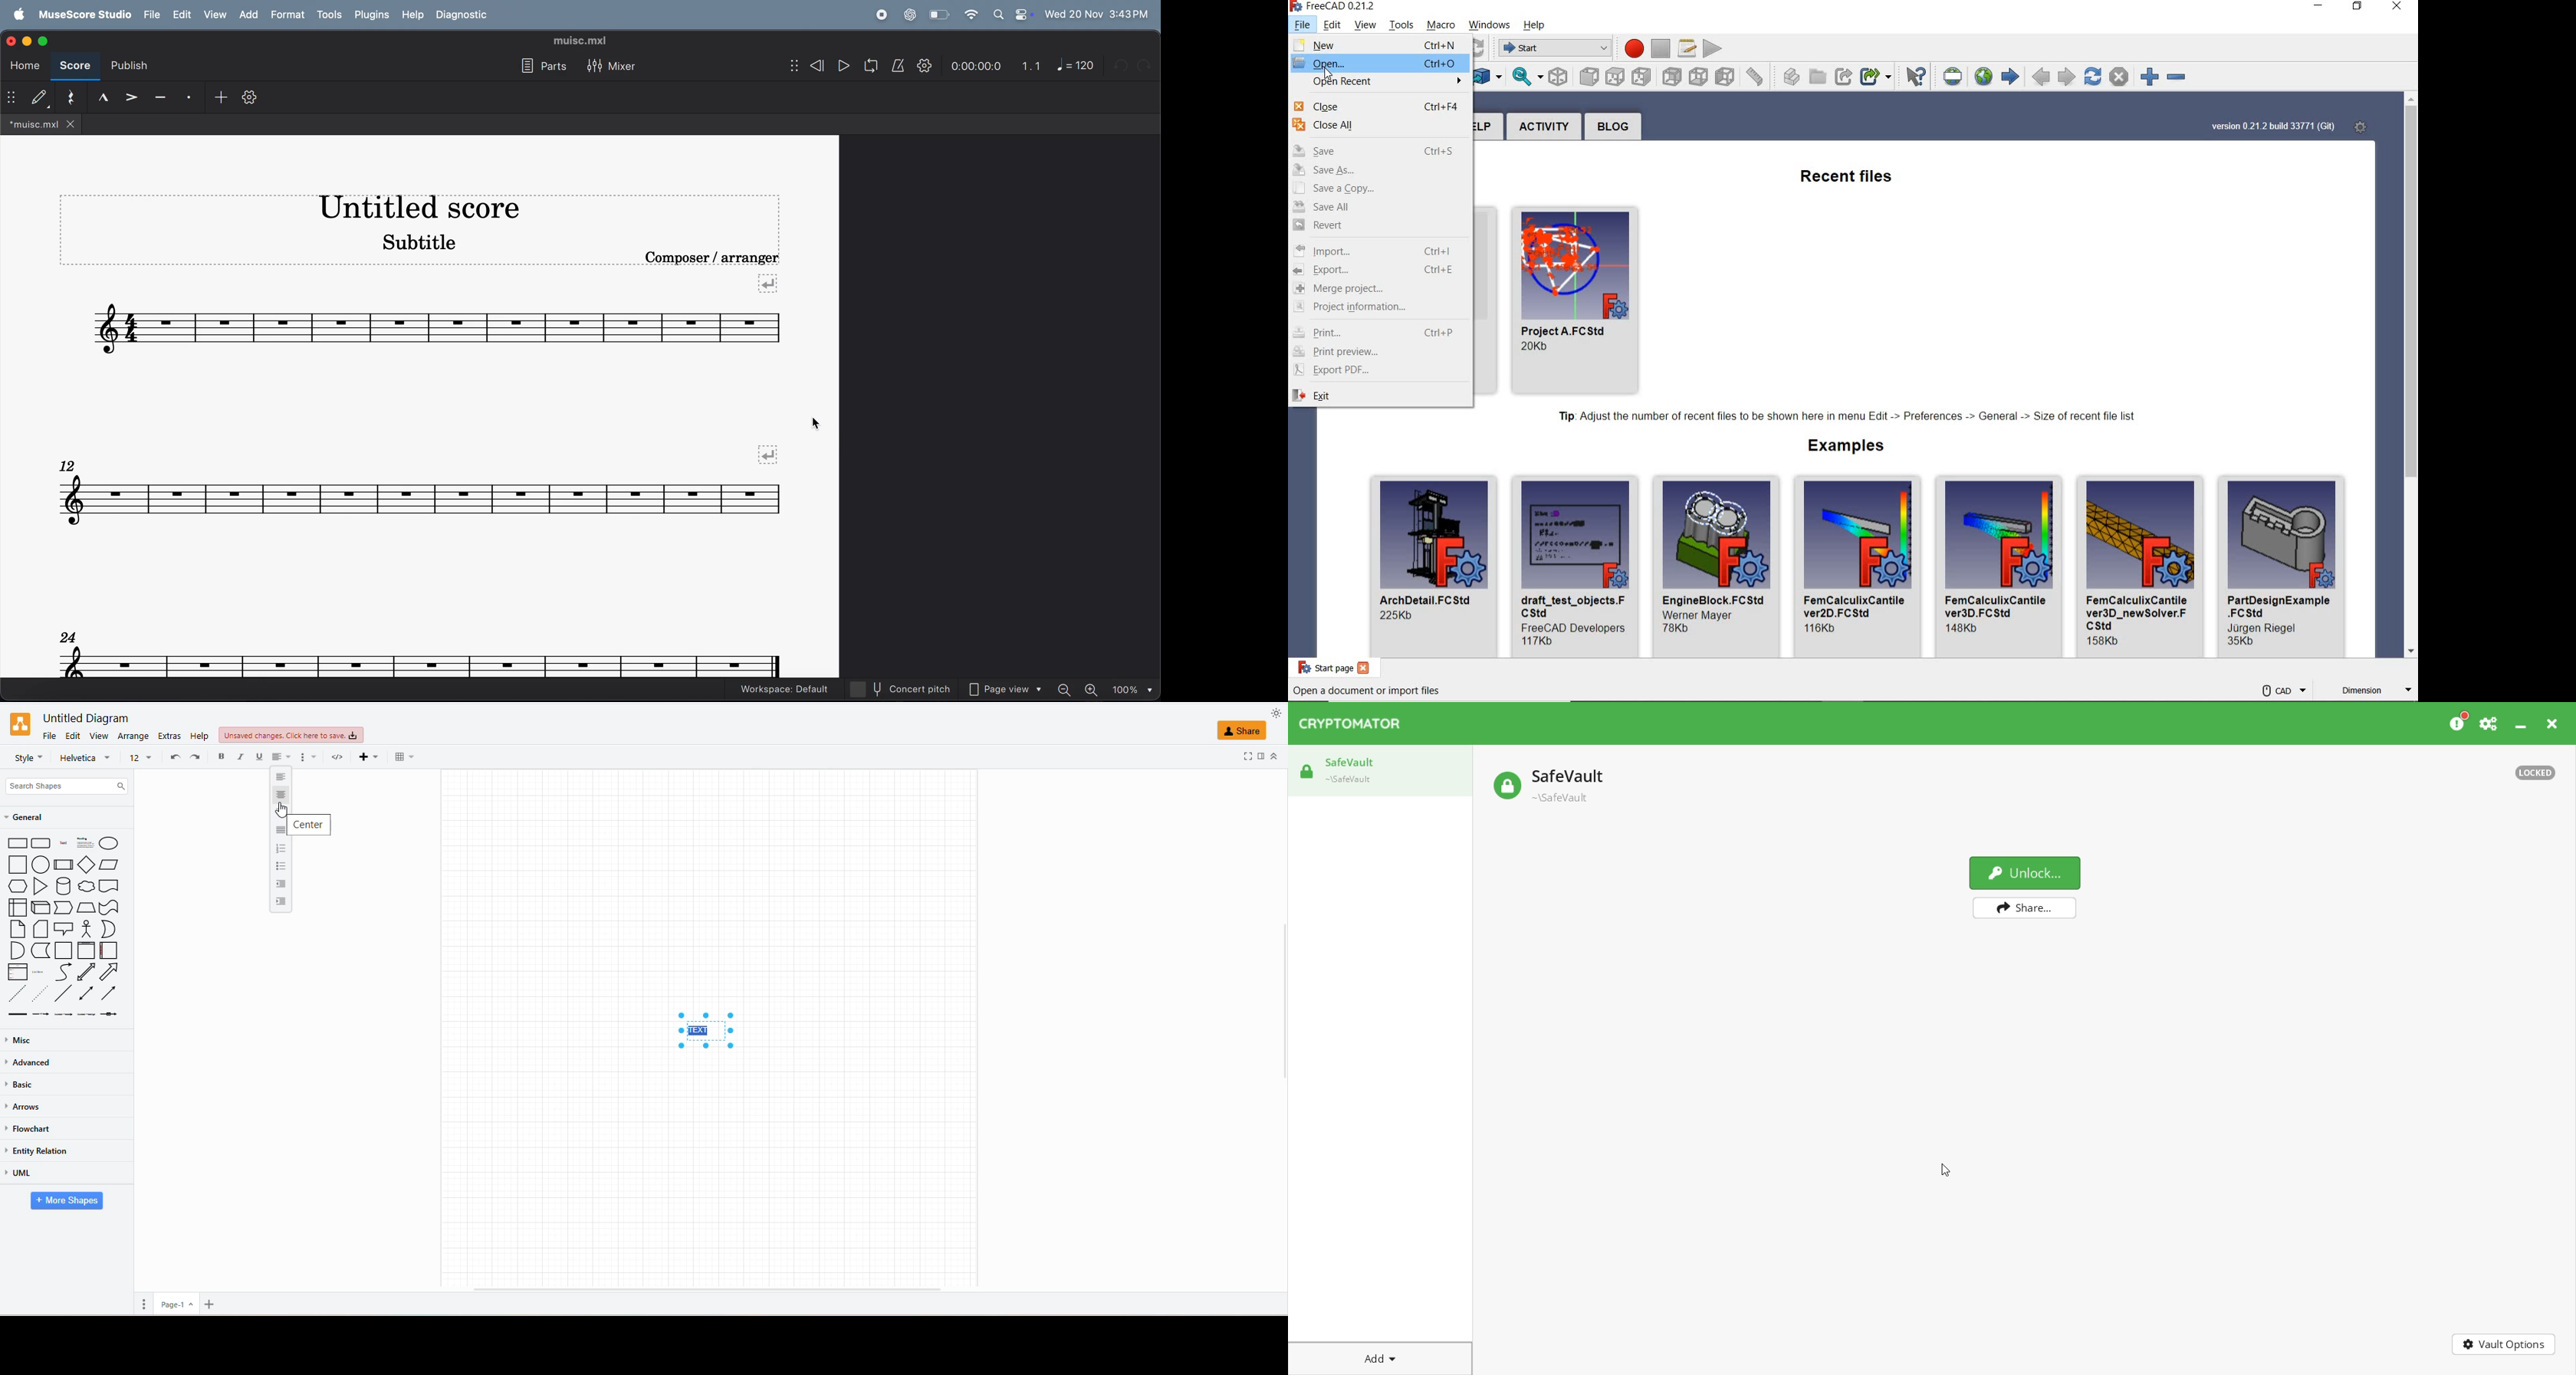  What do you see at coordinates (1377, 370) in the screenshot?
I see `EXPORT PDF` at bounding box center [1377, 370].